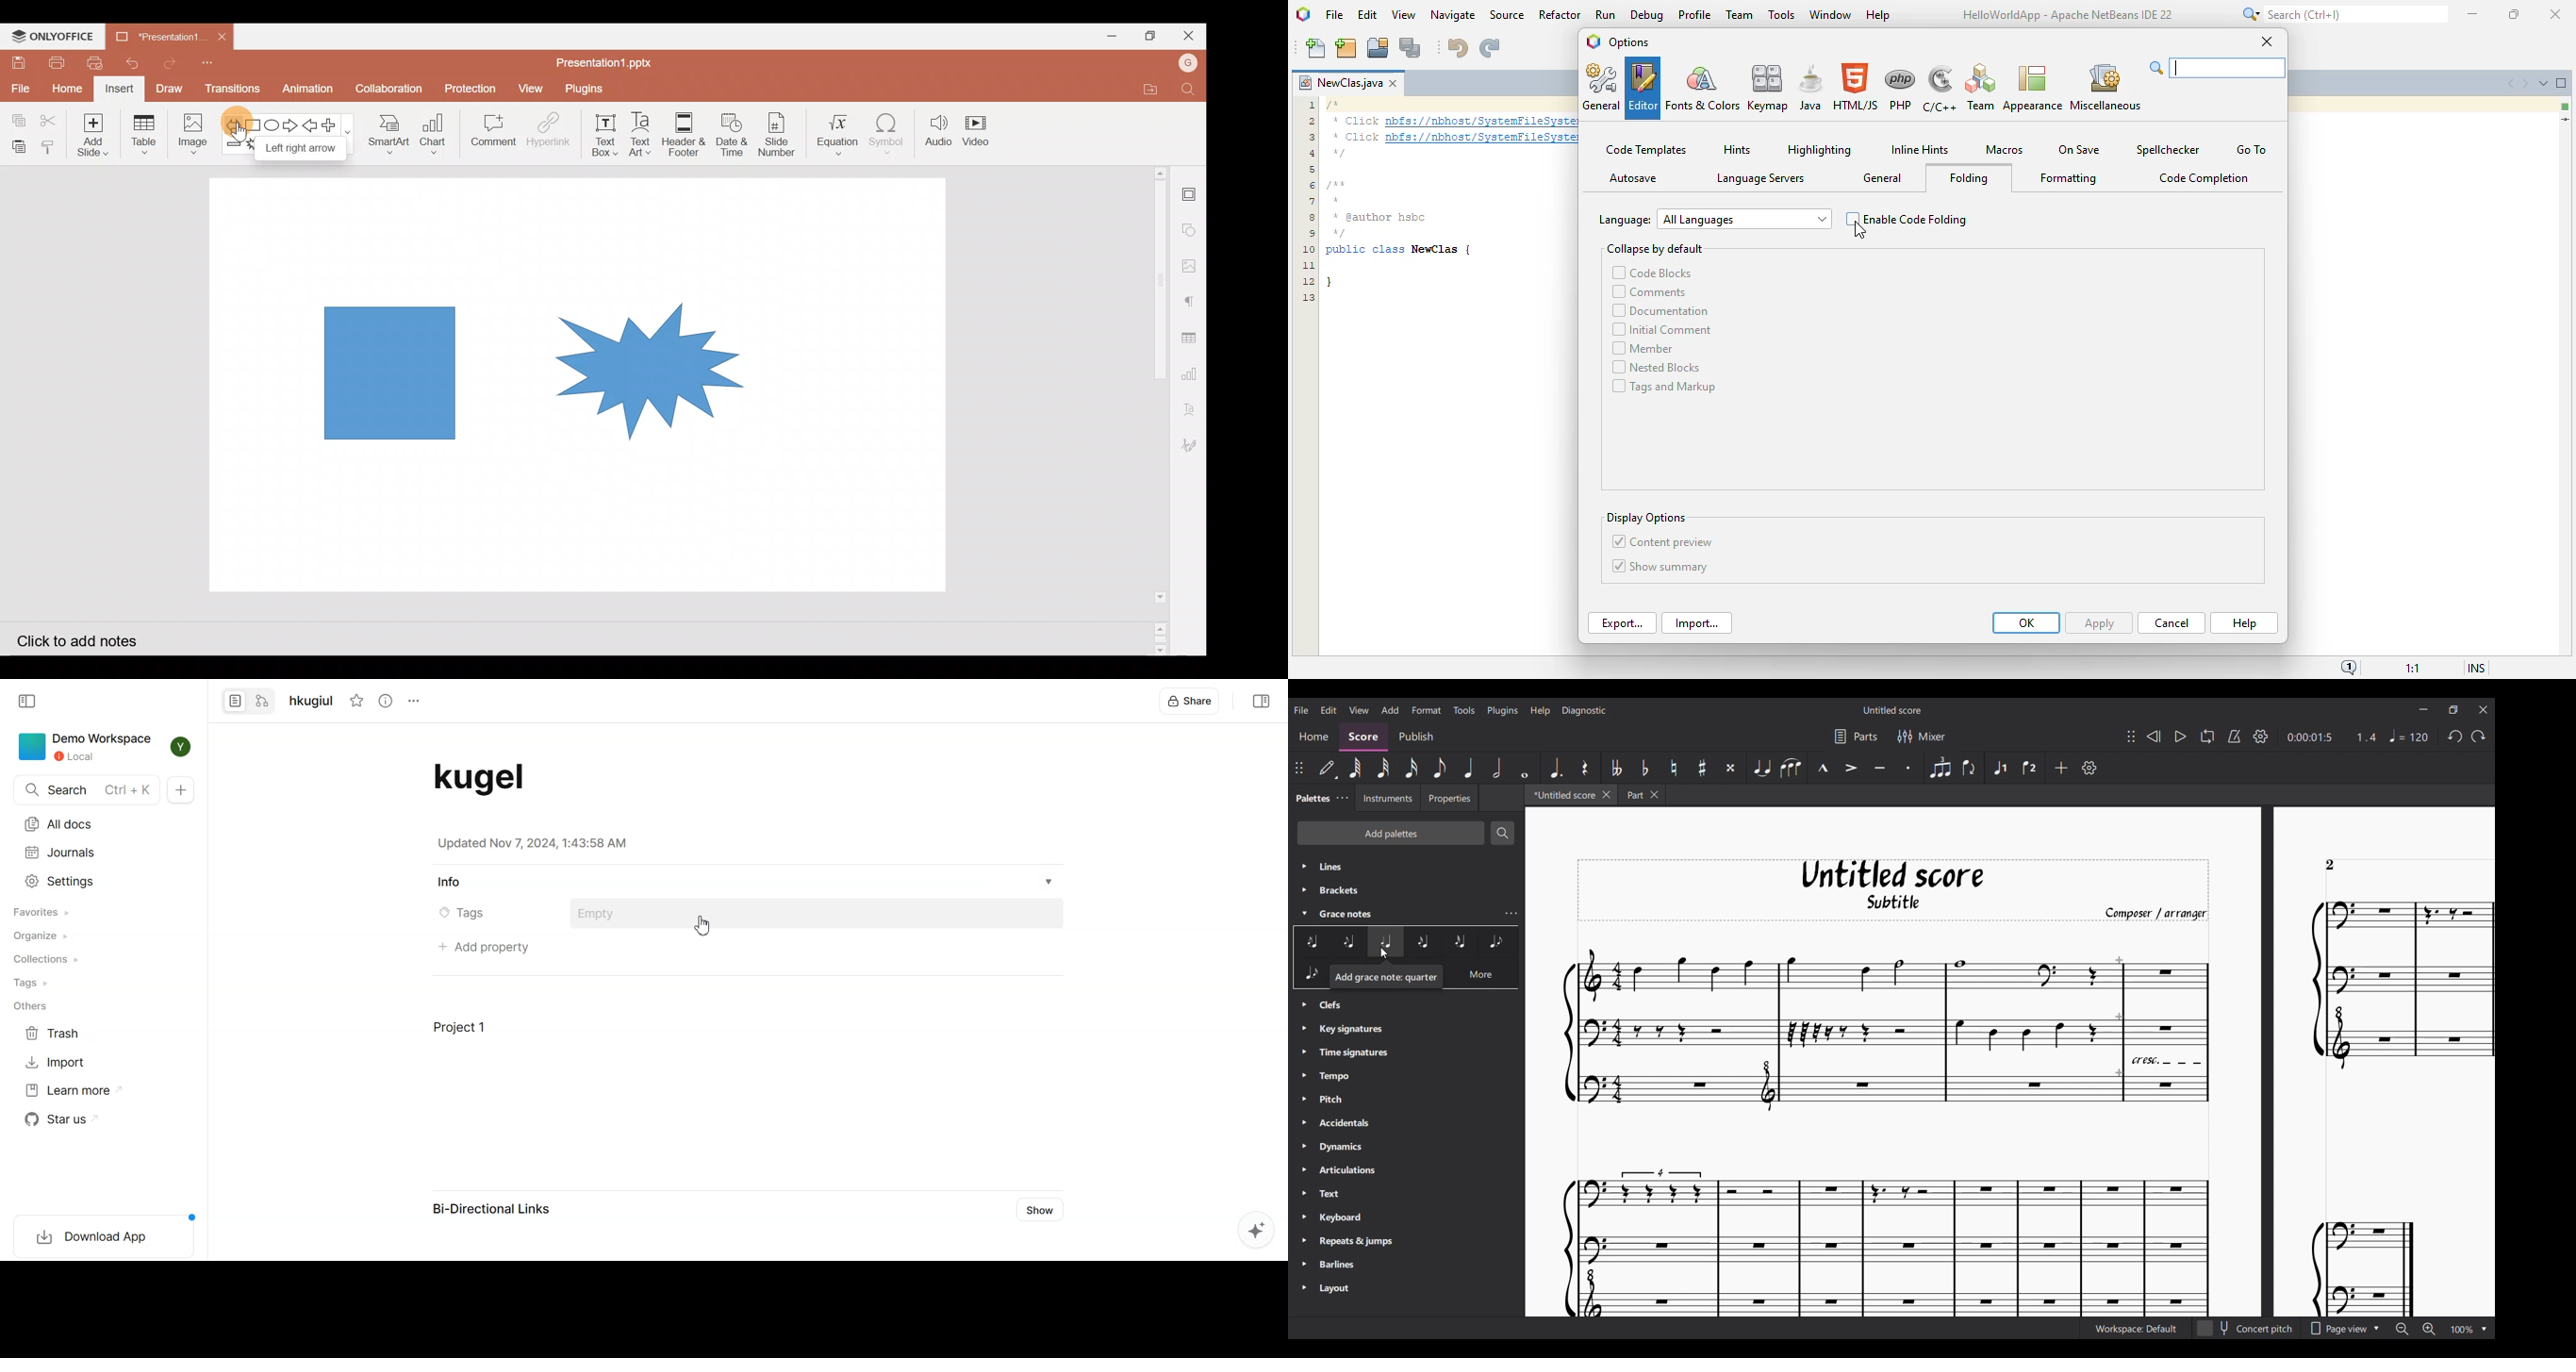 The height and width of the screenshot is (1372, 2576). Describe the element at coordinates (686, 134) in the screenshot. I see `Header & footer` at that location.